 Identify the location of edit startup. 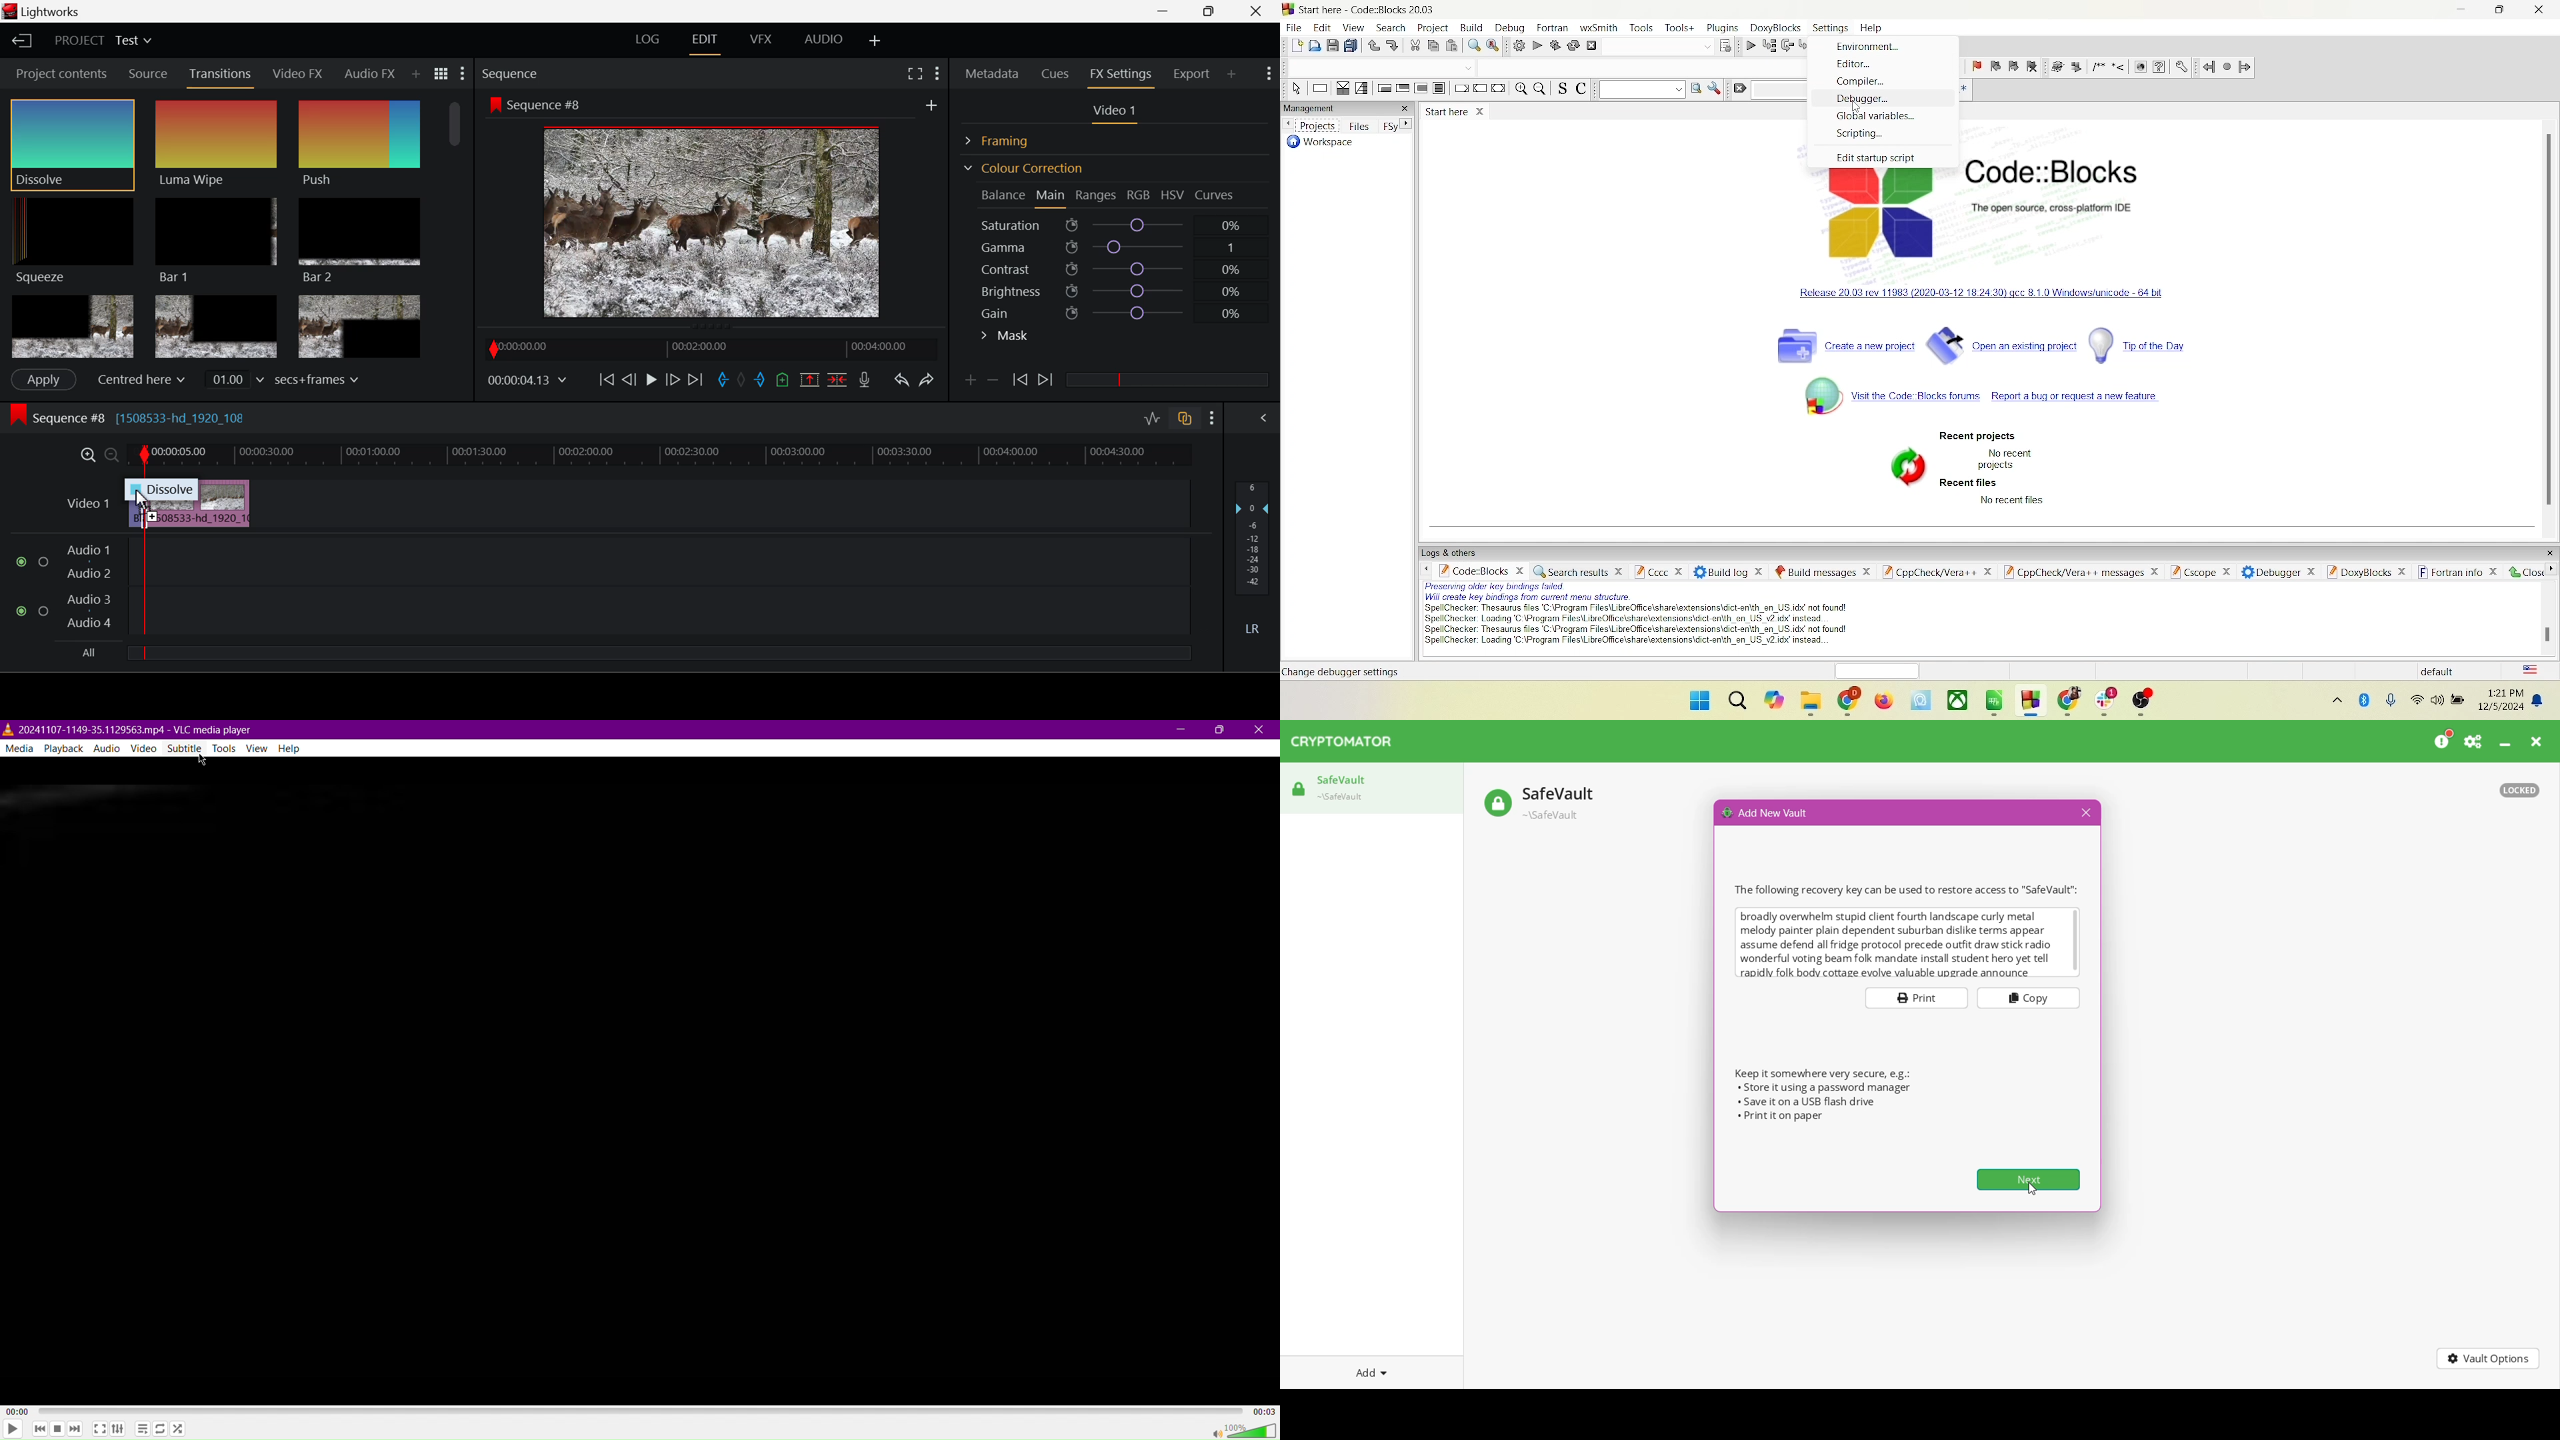
(1875, 158).